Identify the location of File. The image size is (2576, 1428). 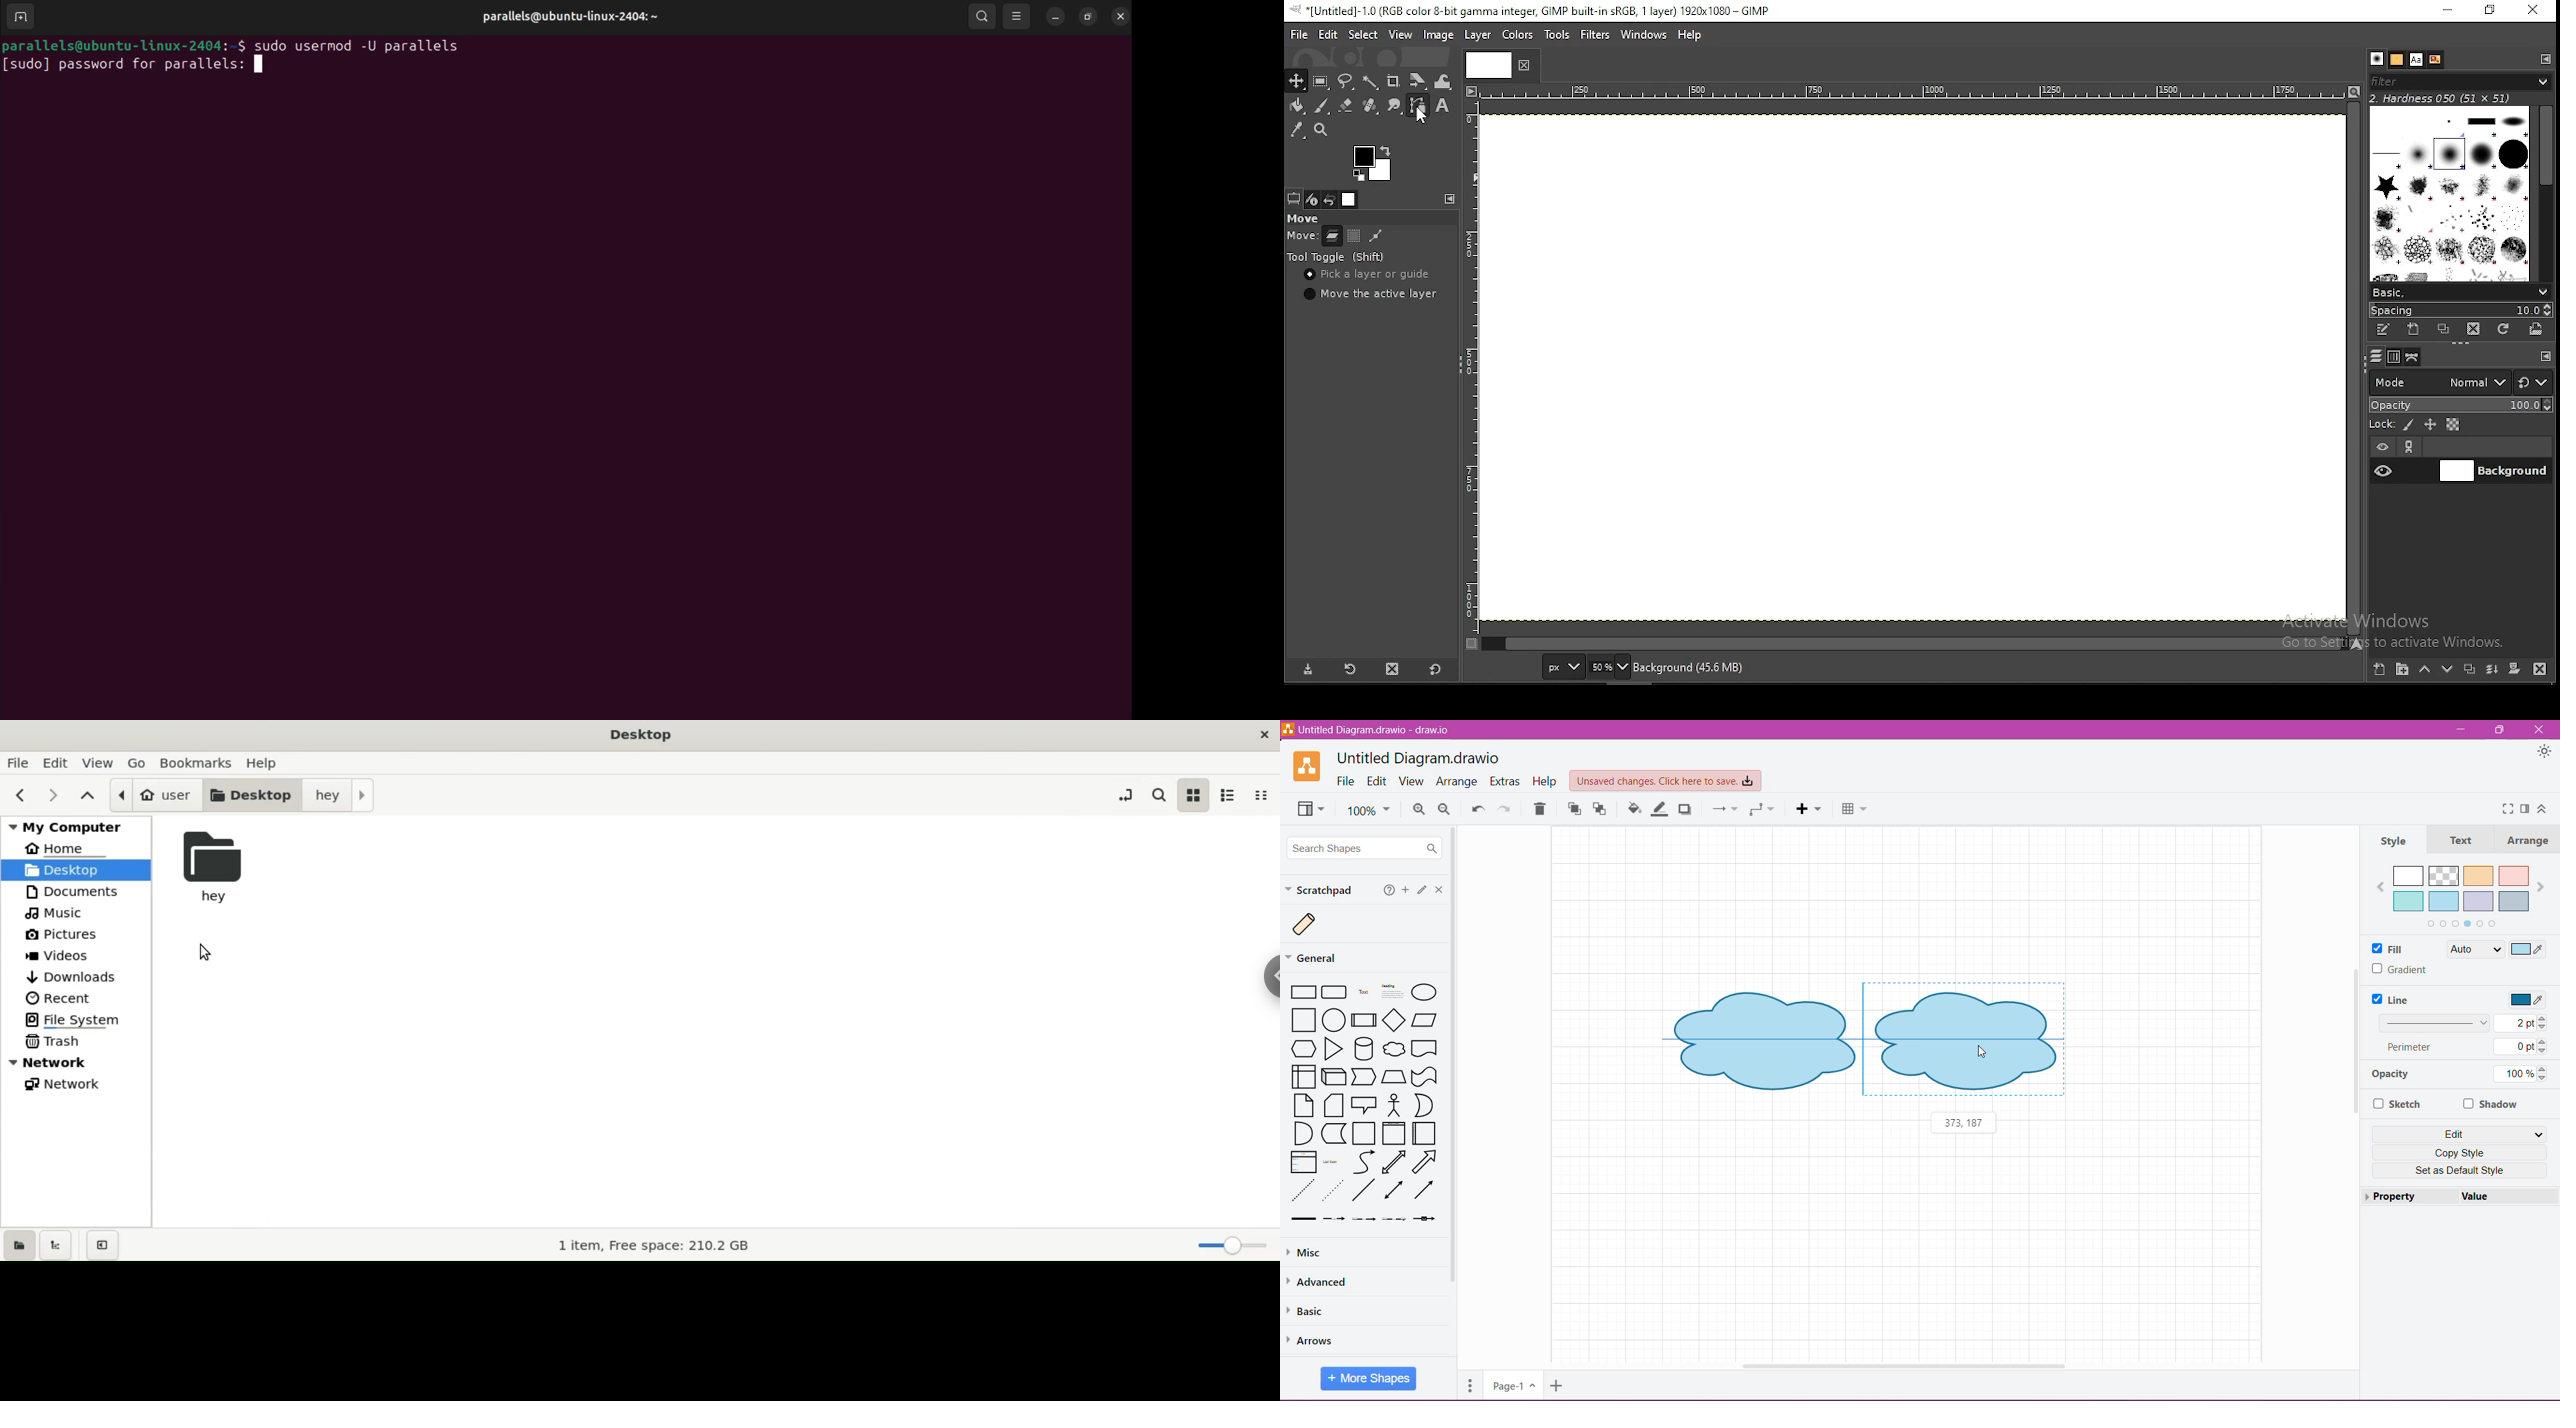
(1345, 781).